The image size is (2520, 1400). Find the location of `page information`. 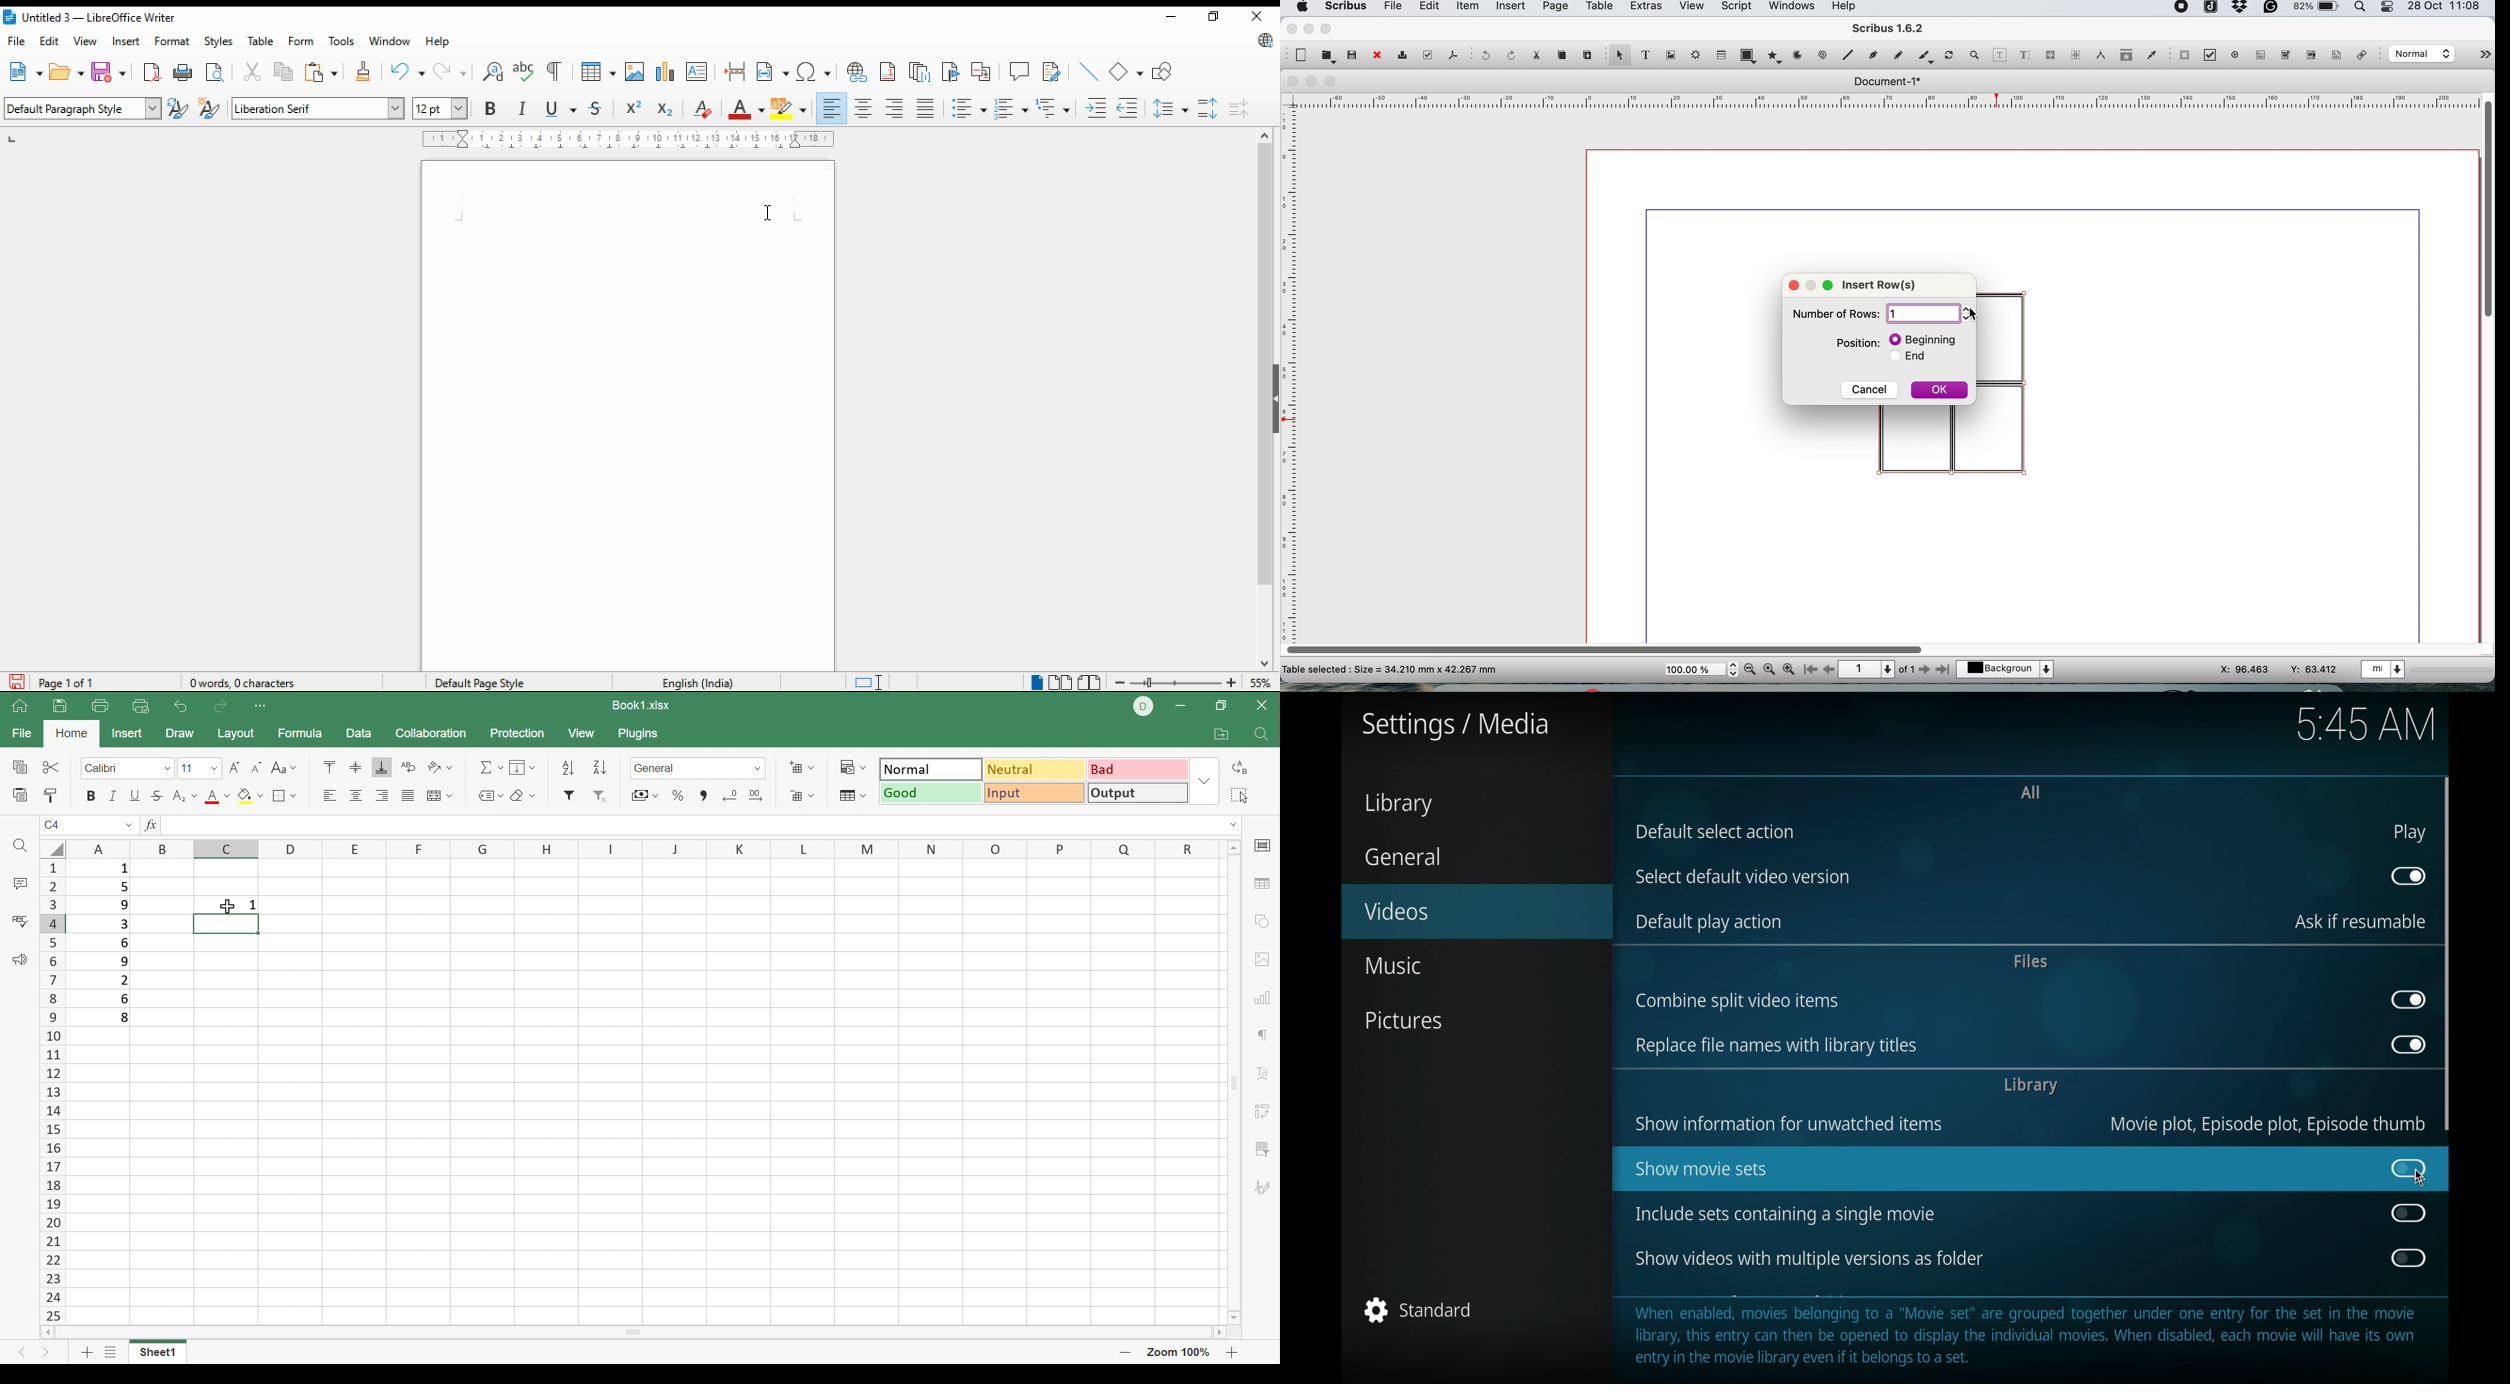

page information is located at coordinates (62, 682).